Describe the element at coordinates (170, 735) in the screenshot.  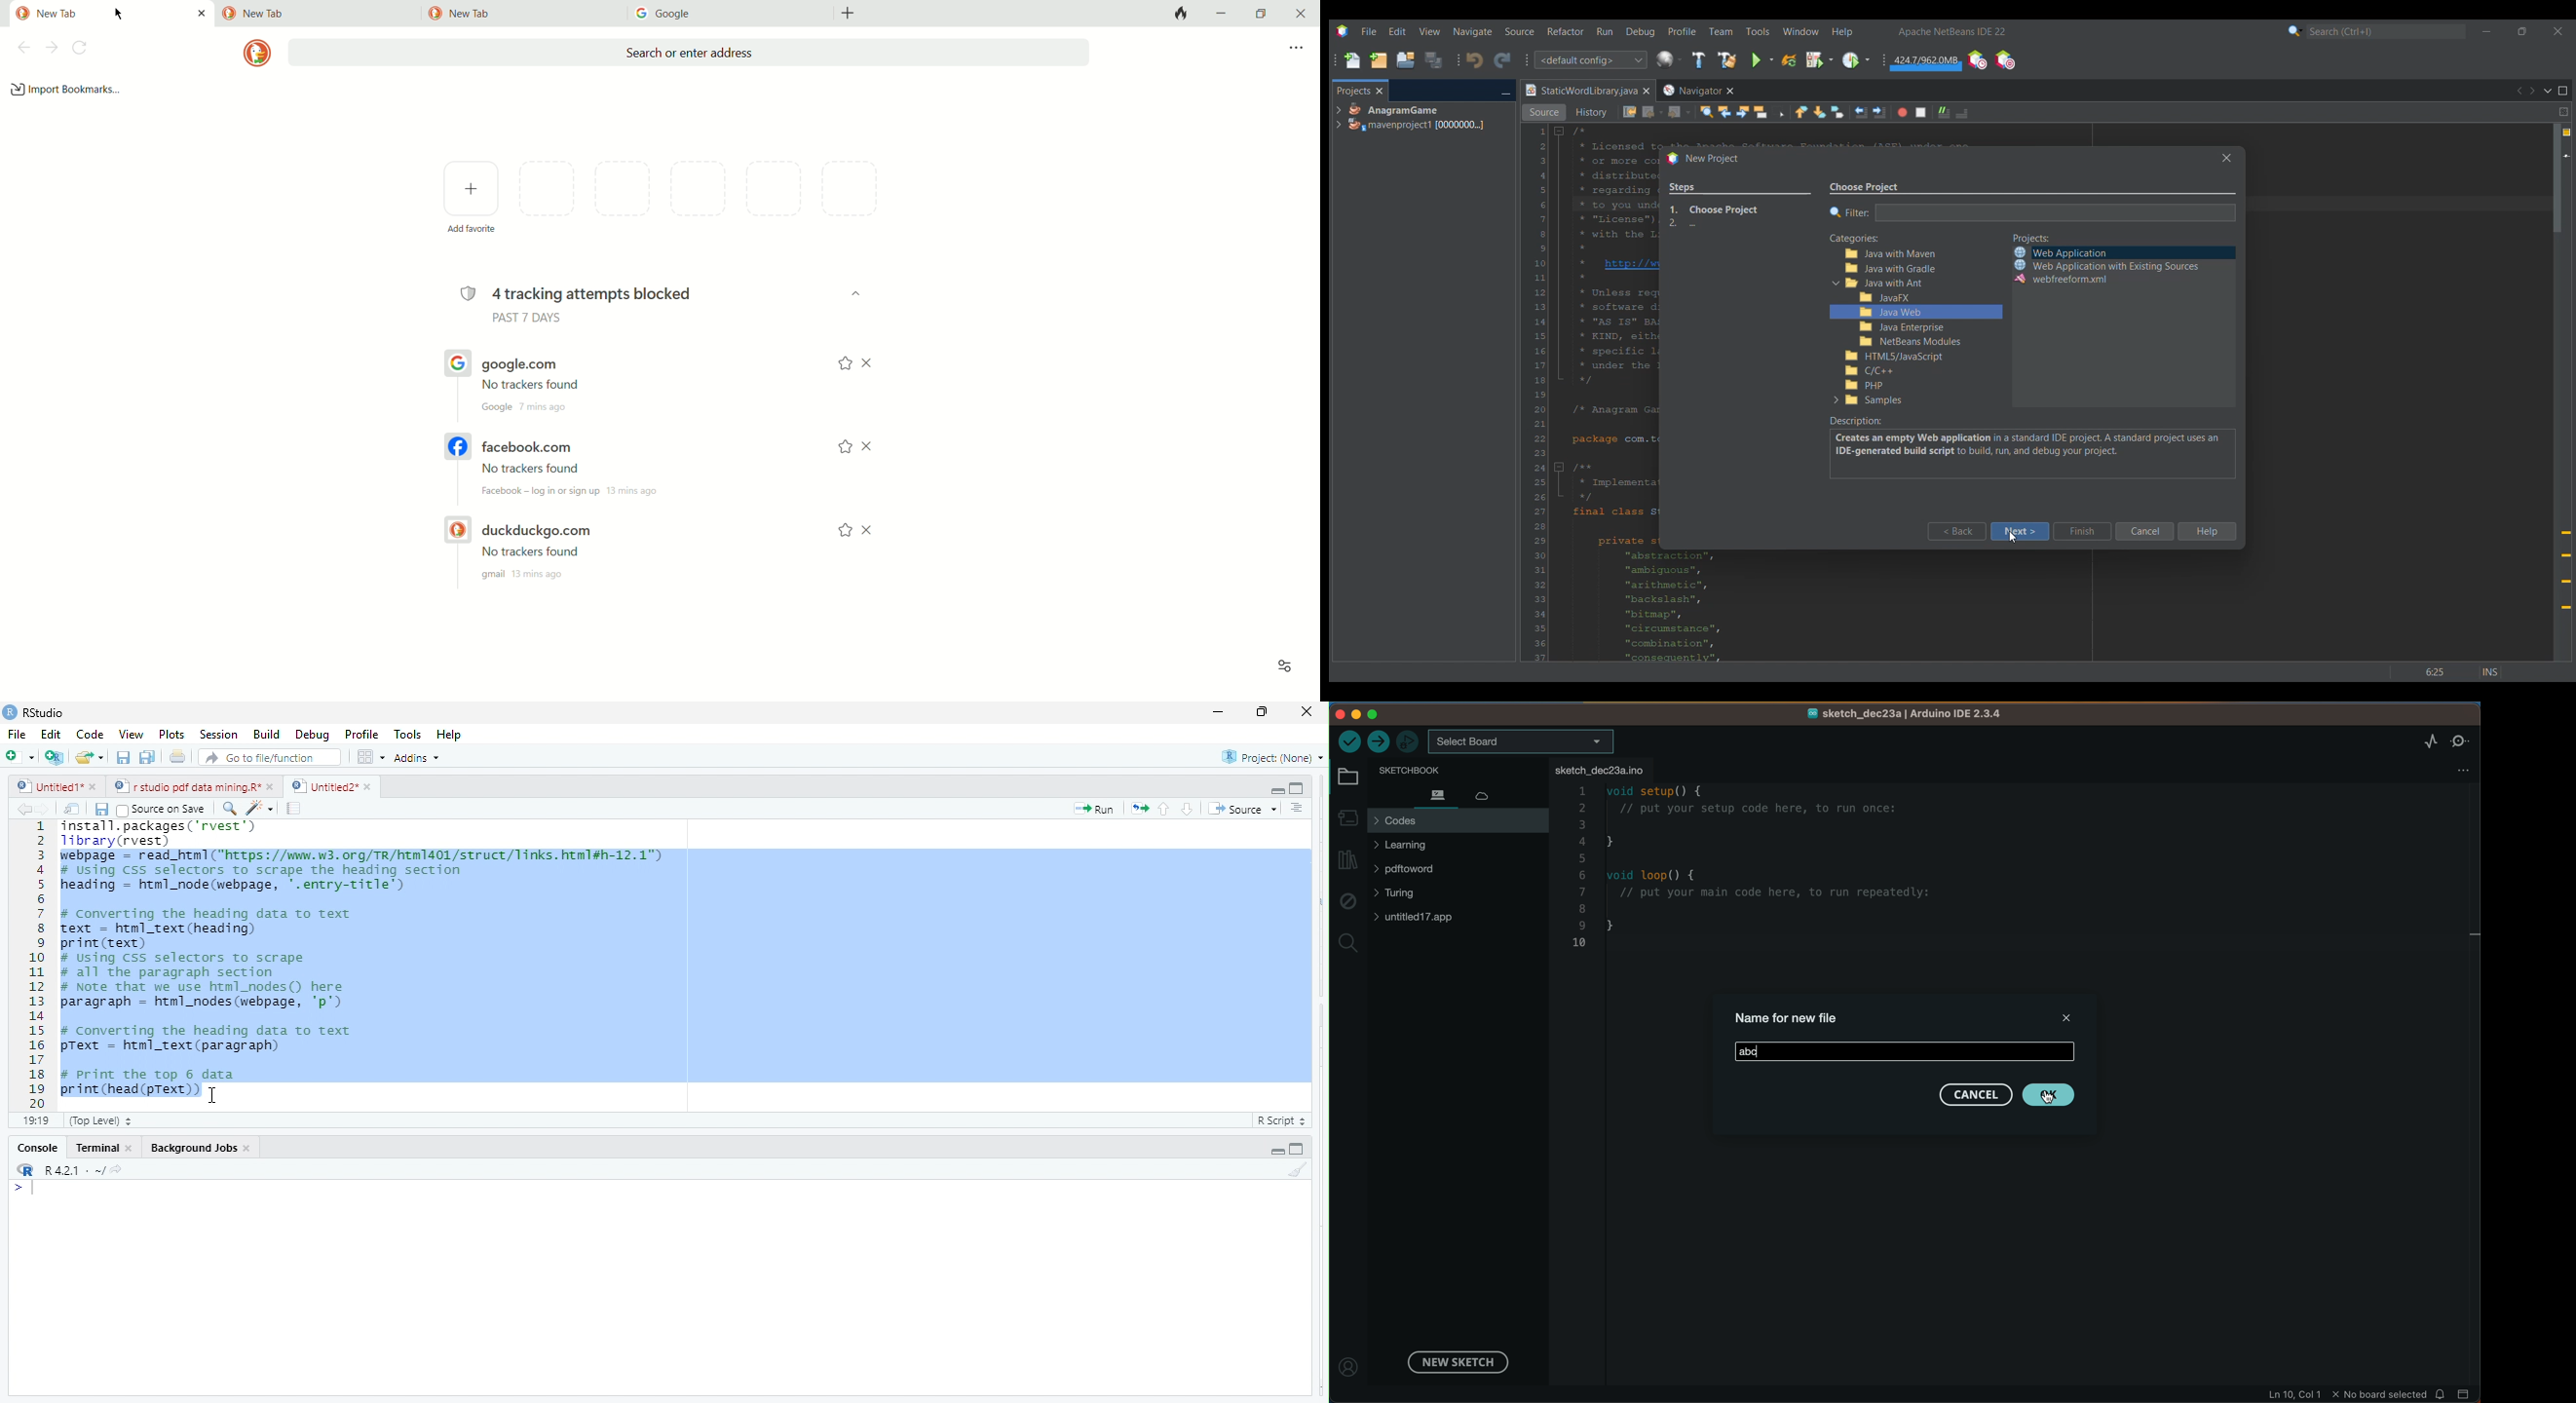
I see `Plots` at that location.